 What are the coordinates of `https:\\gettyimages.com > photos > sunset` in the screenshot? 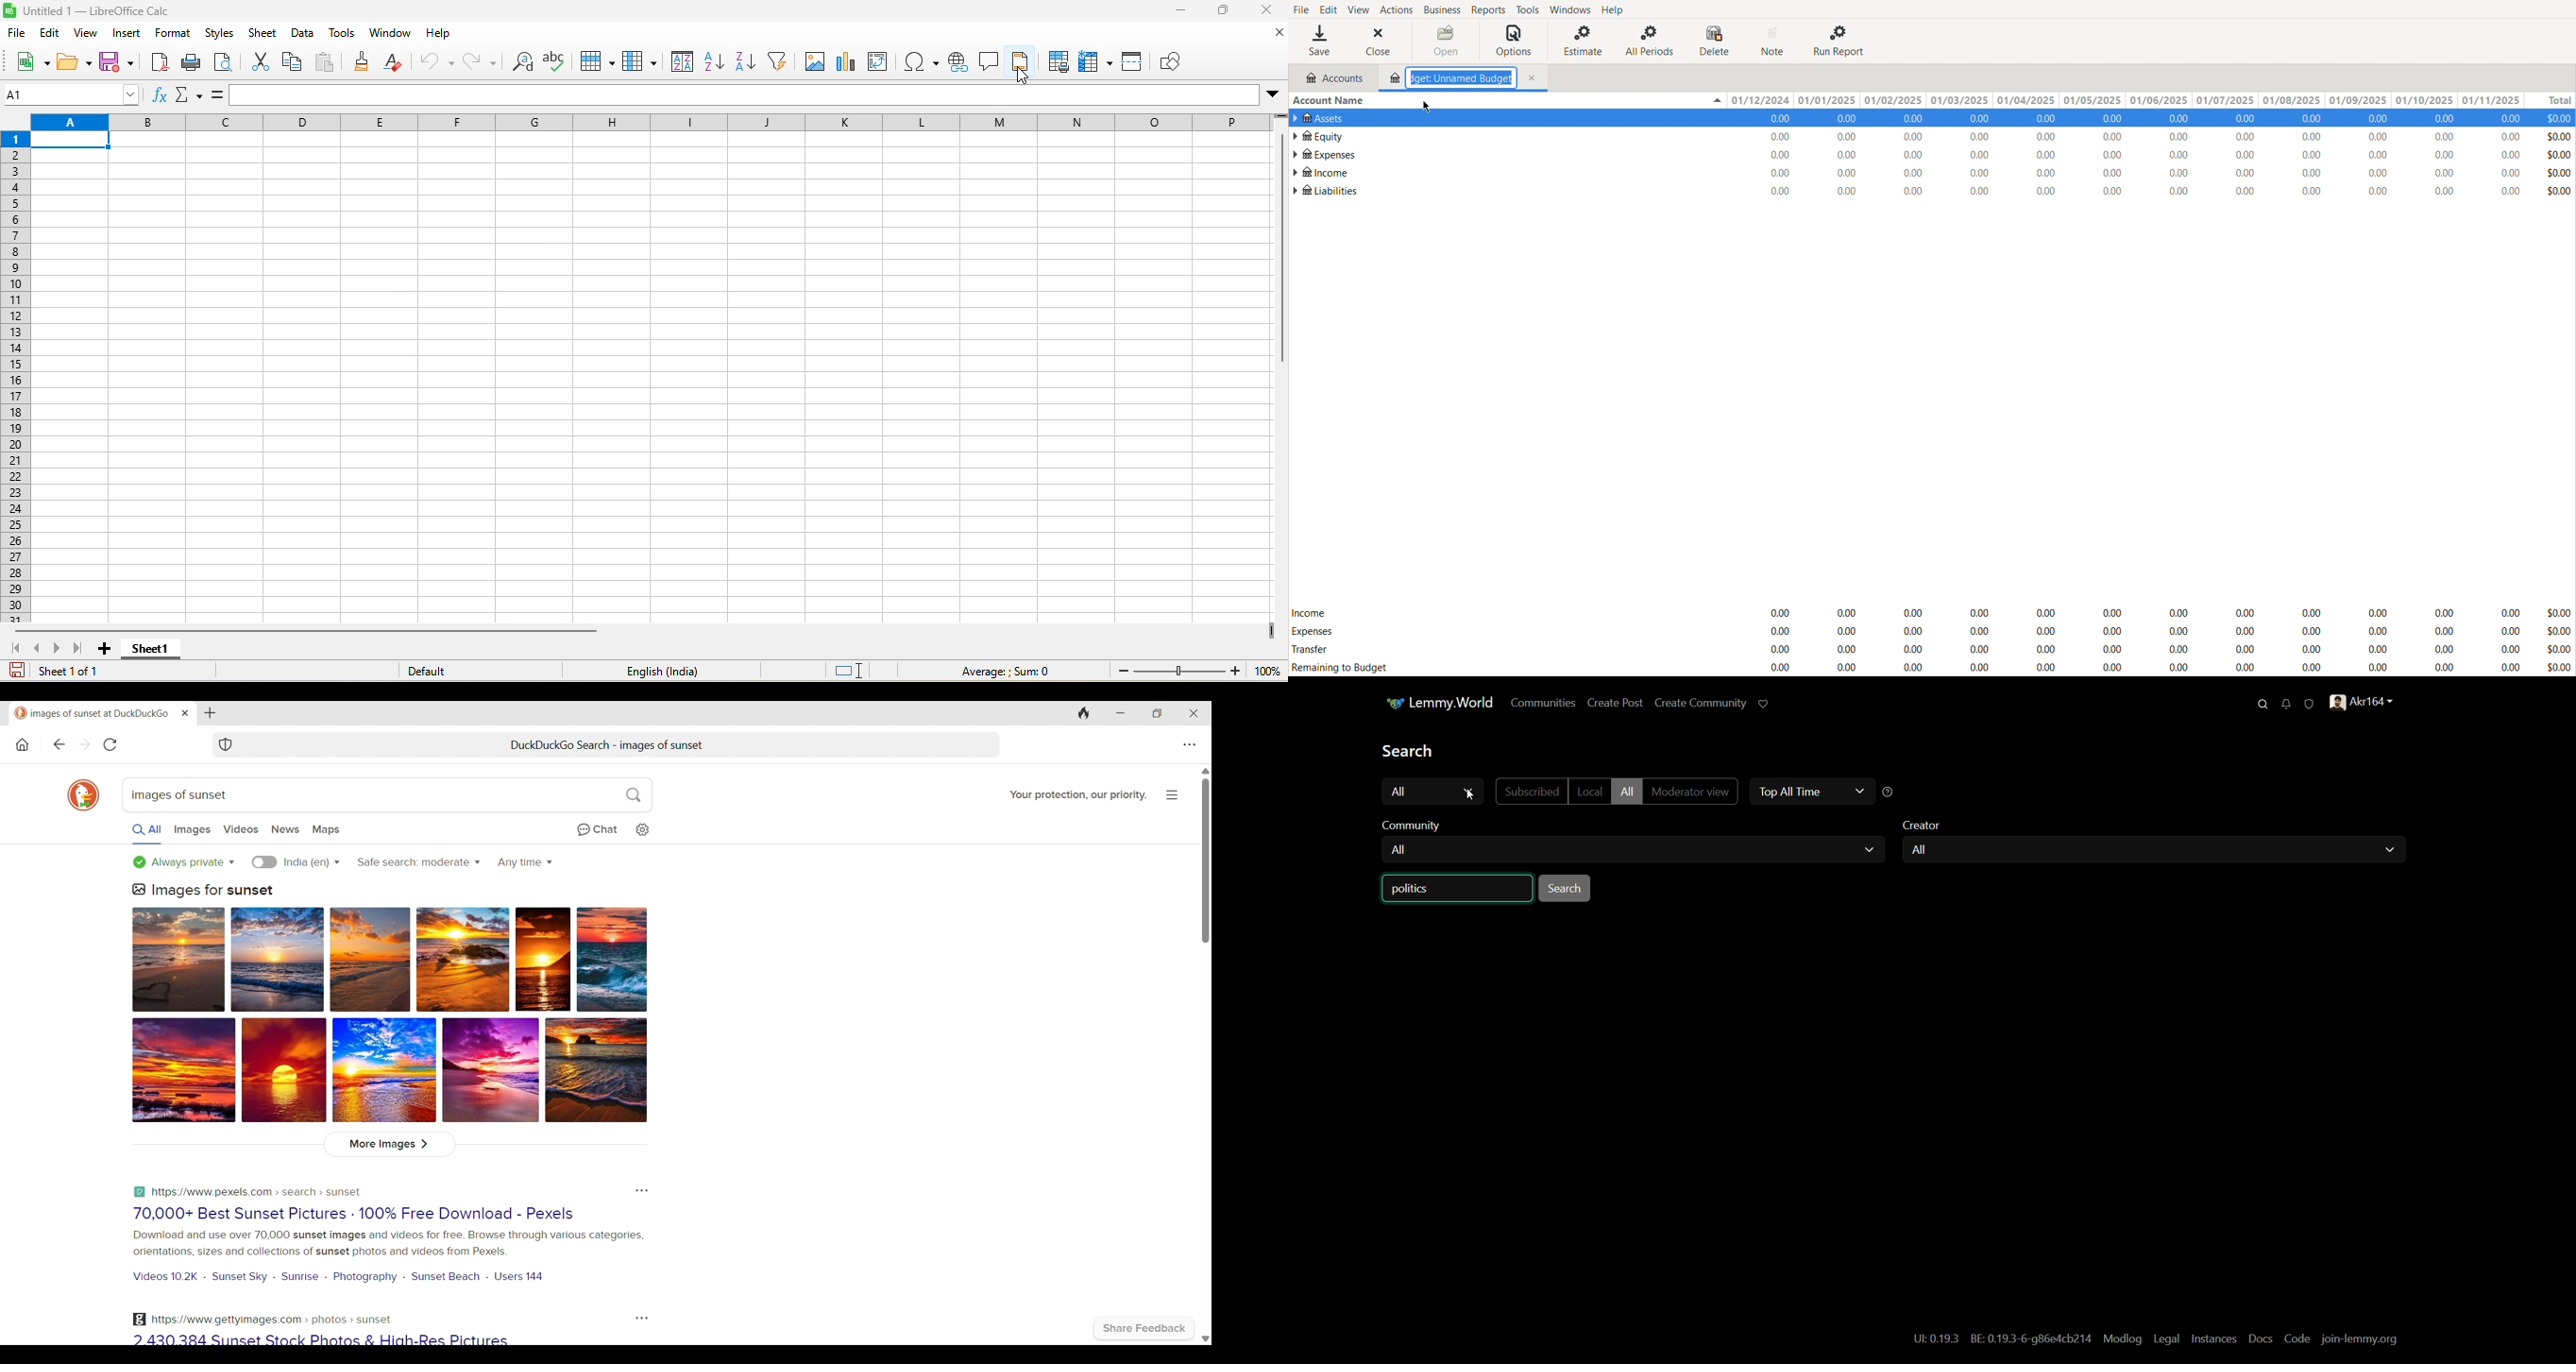 It's located at (263, 1319).